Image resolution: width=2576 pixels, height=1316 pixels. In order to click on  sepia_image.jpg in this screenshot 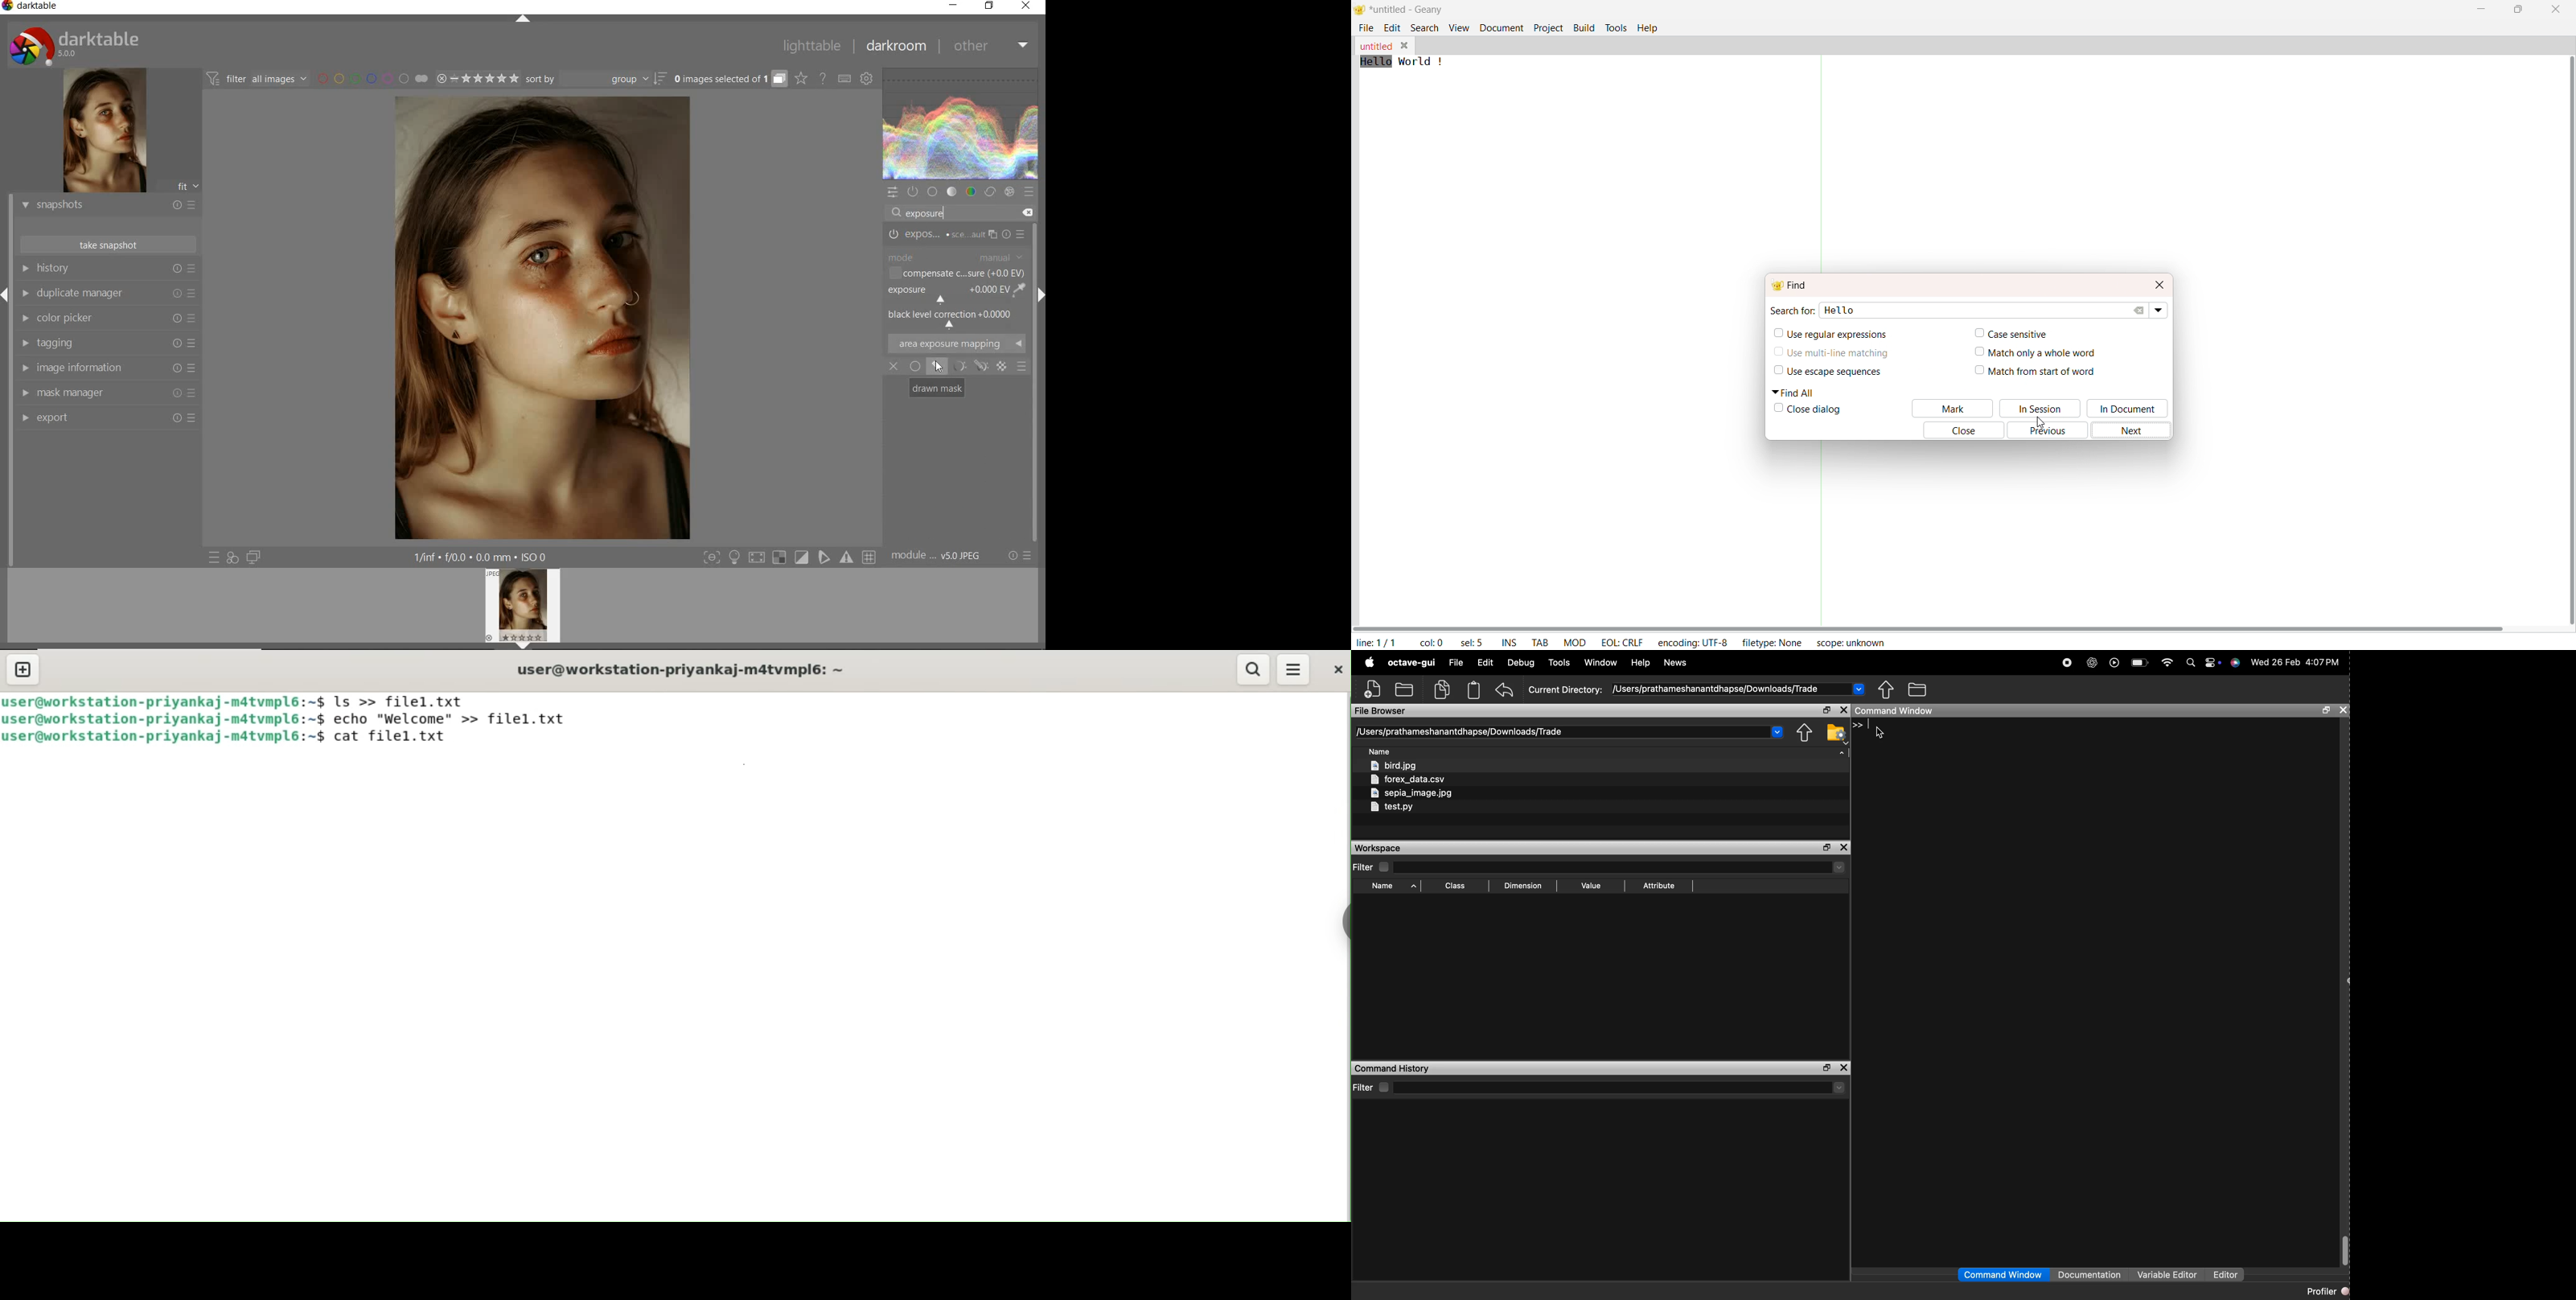, I will do `click(1413, 793)`.